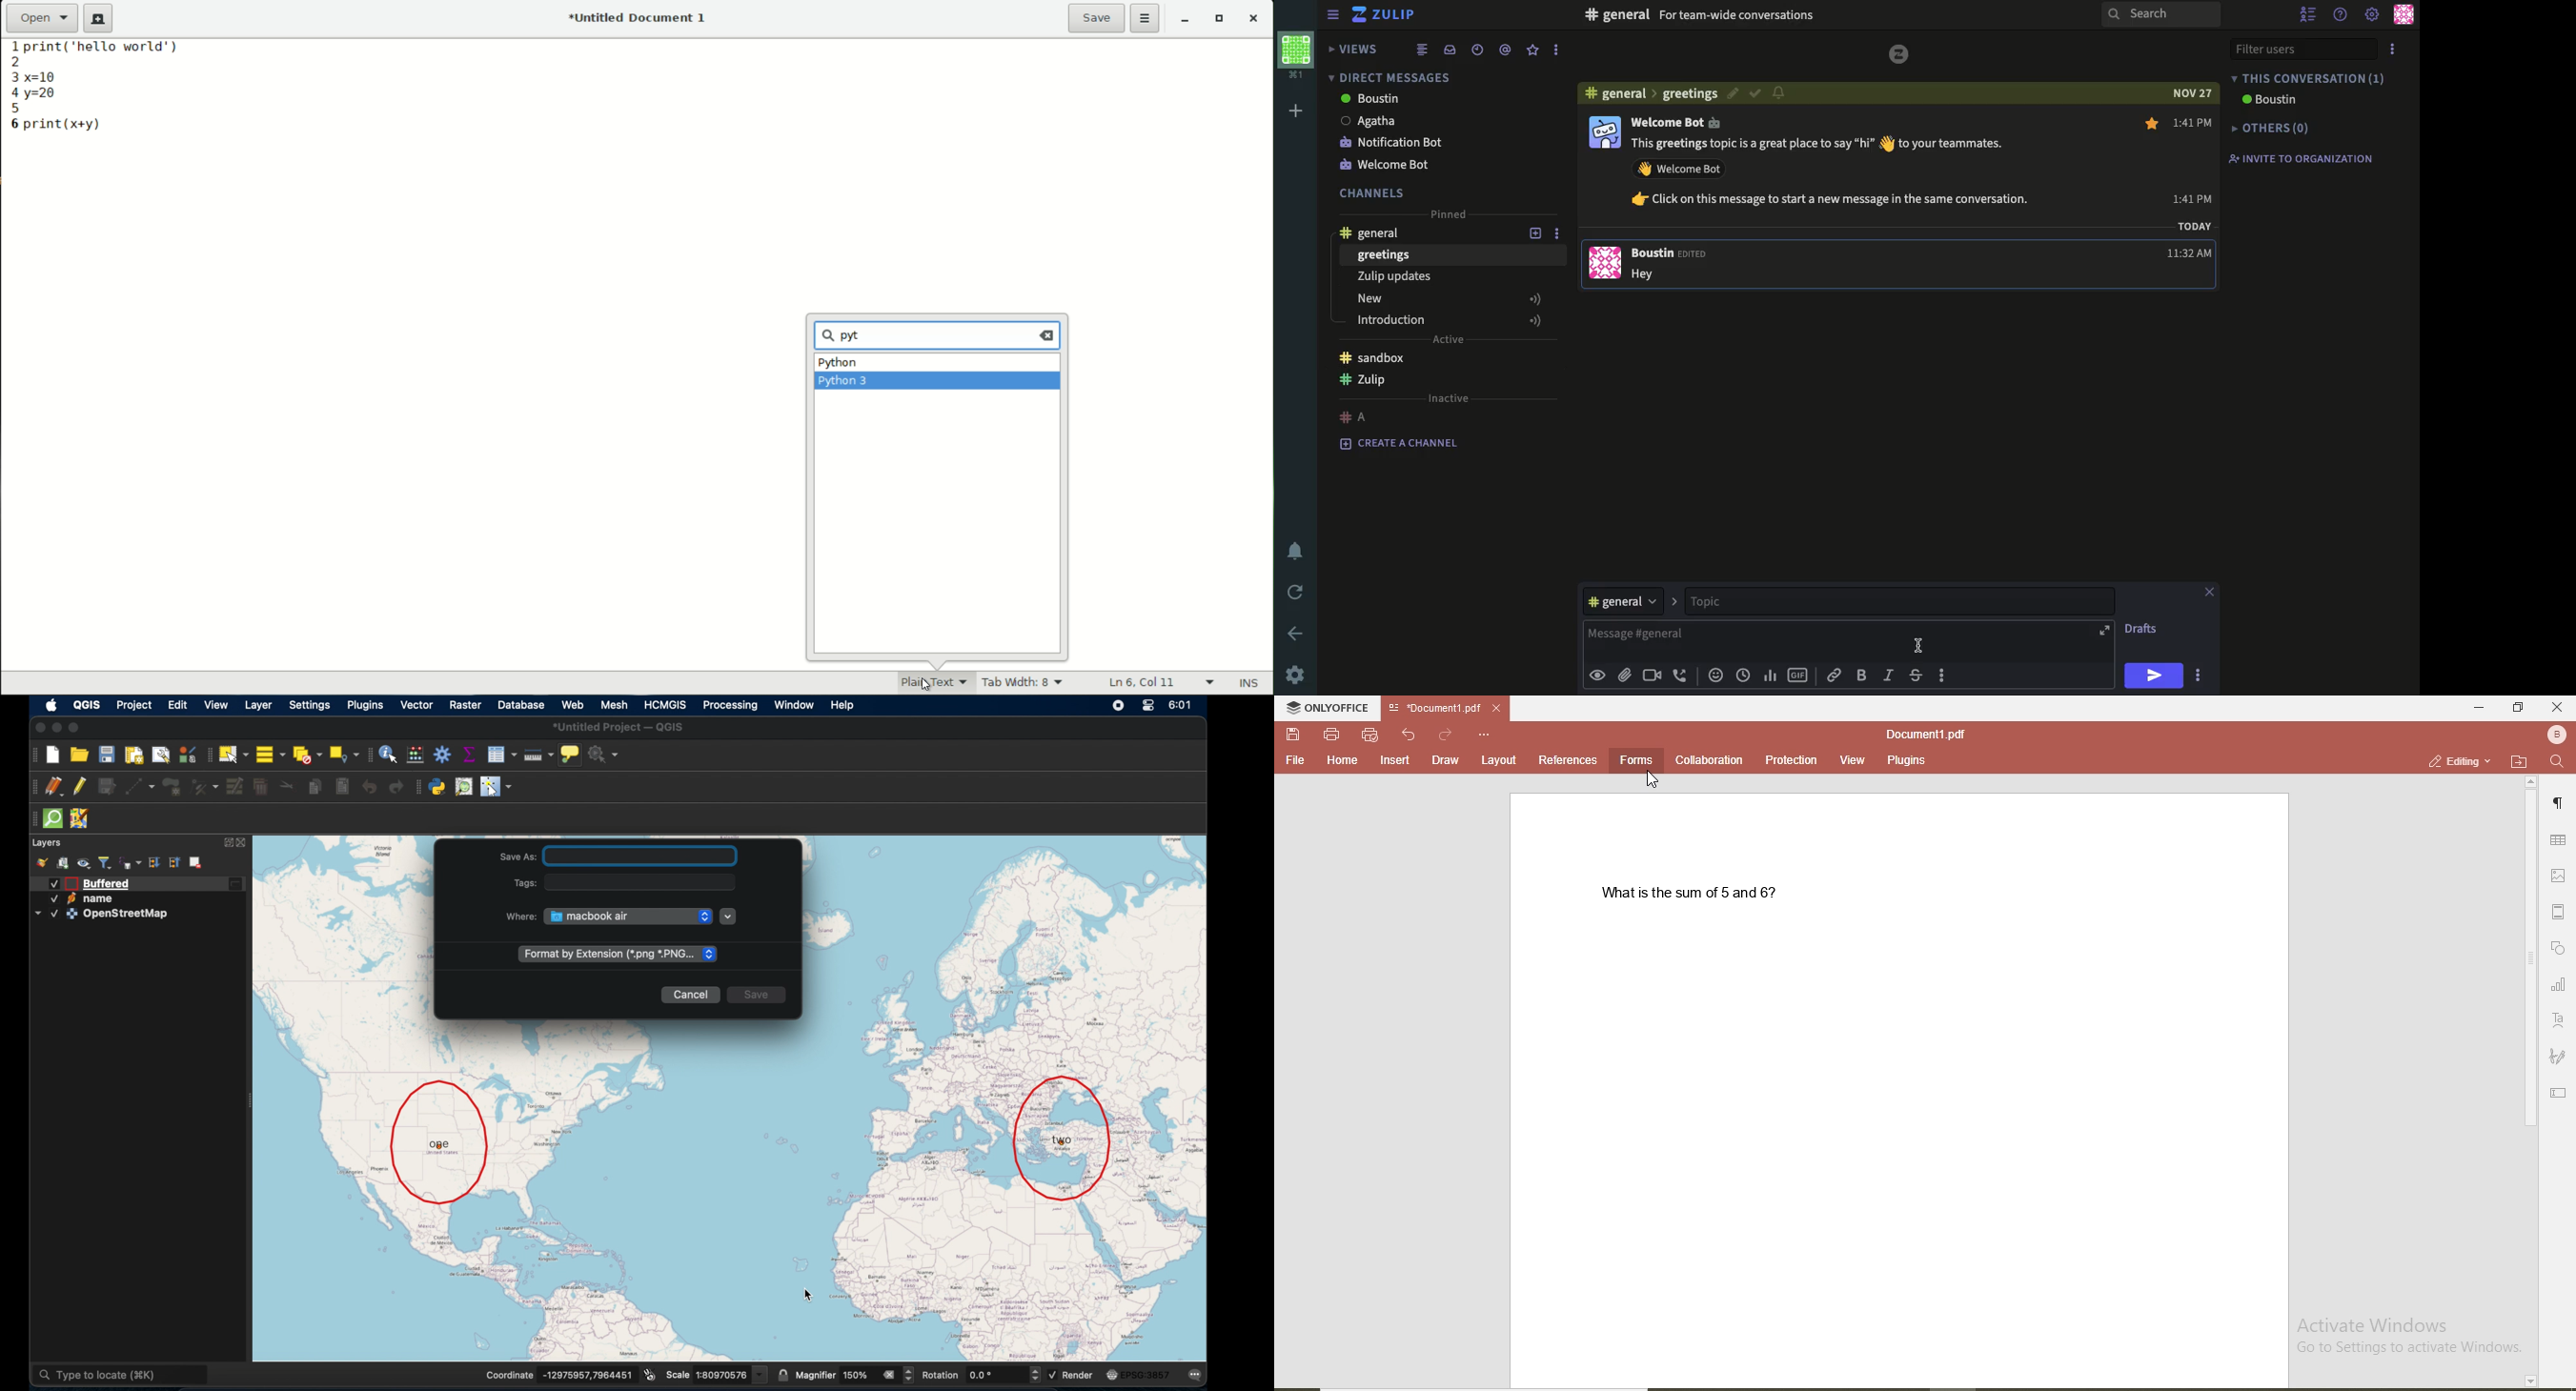 The width and height of the screenshot is (2576, 1400). I want to click on raster, so click(466, 705).